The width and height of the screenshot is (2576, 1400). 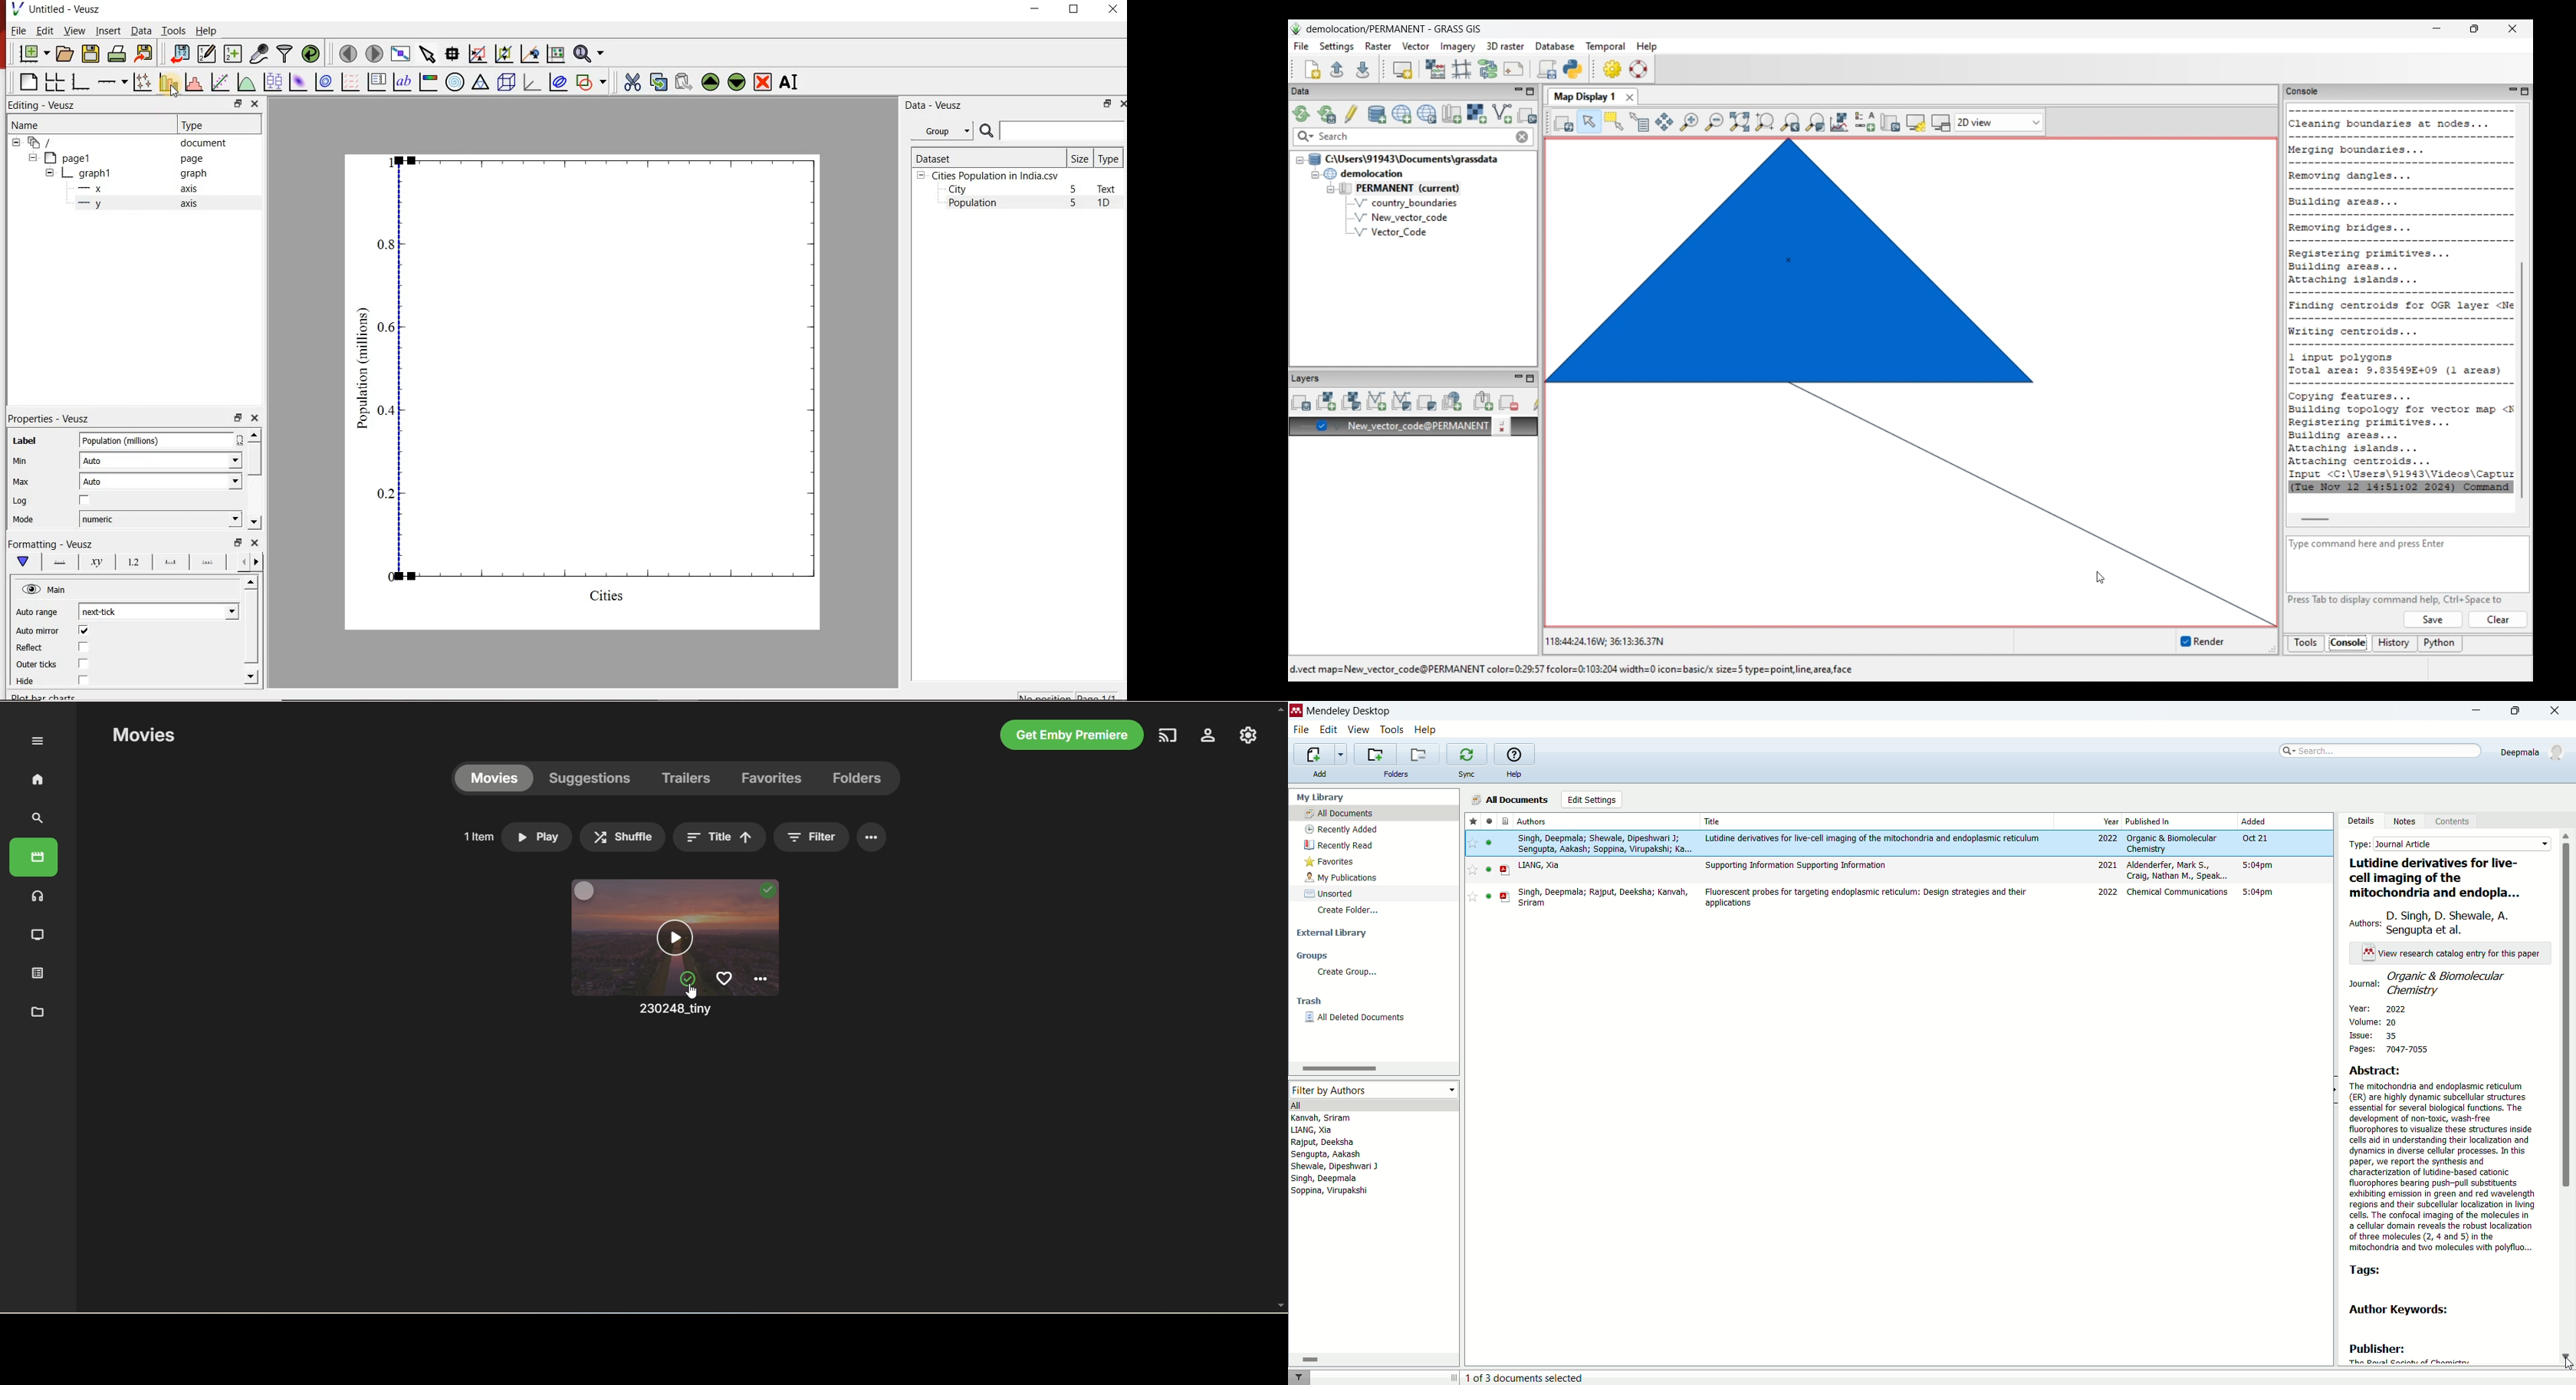 I want to click on copy the selected widget, so click(x=658, y=81).